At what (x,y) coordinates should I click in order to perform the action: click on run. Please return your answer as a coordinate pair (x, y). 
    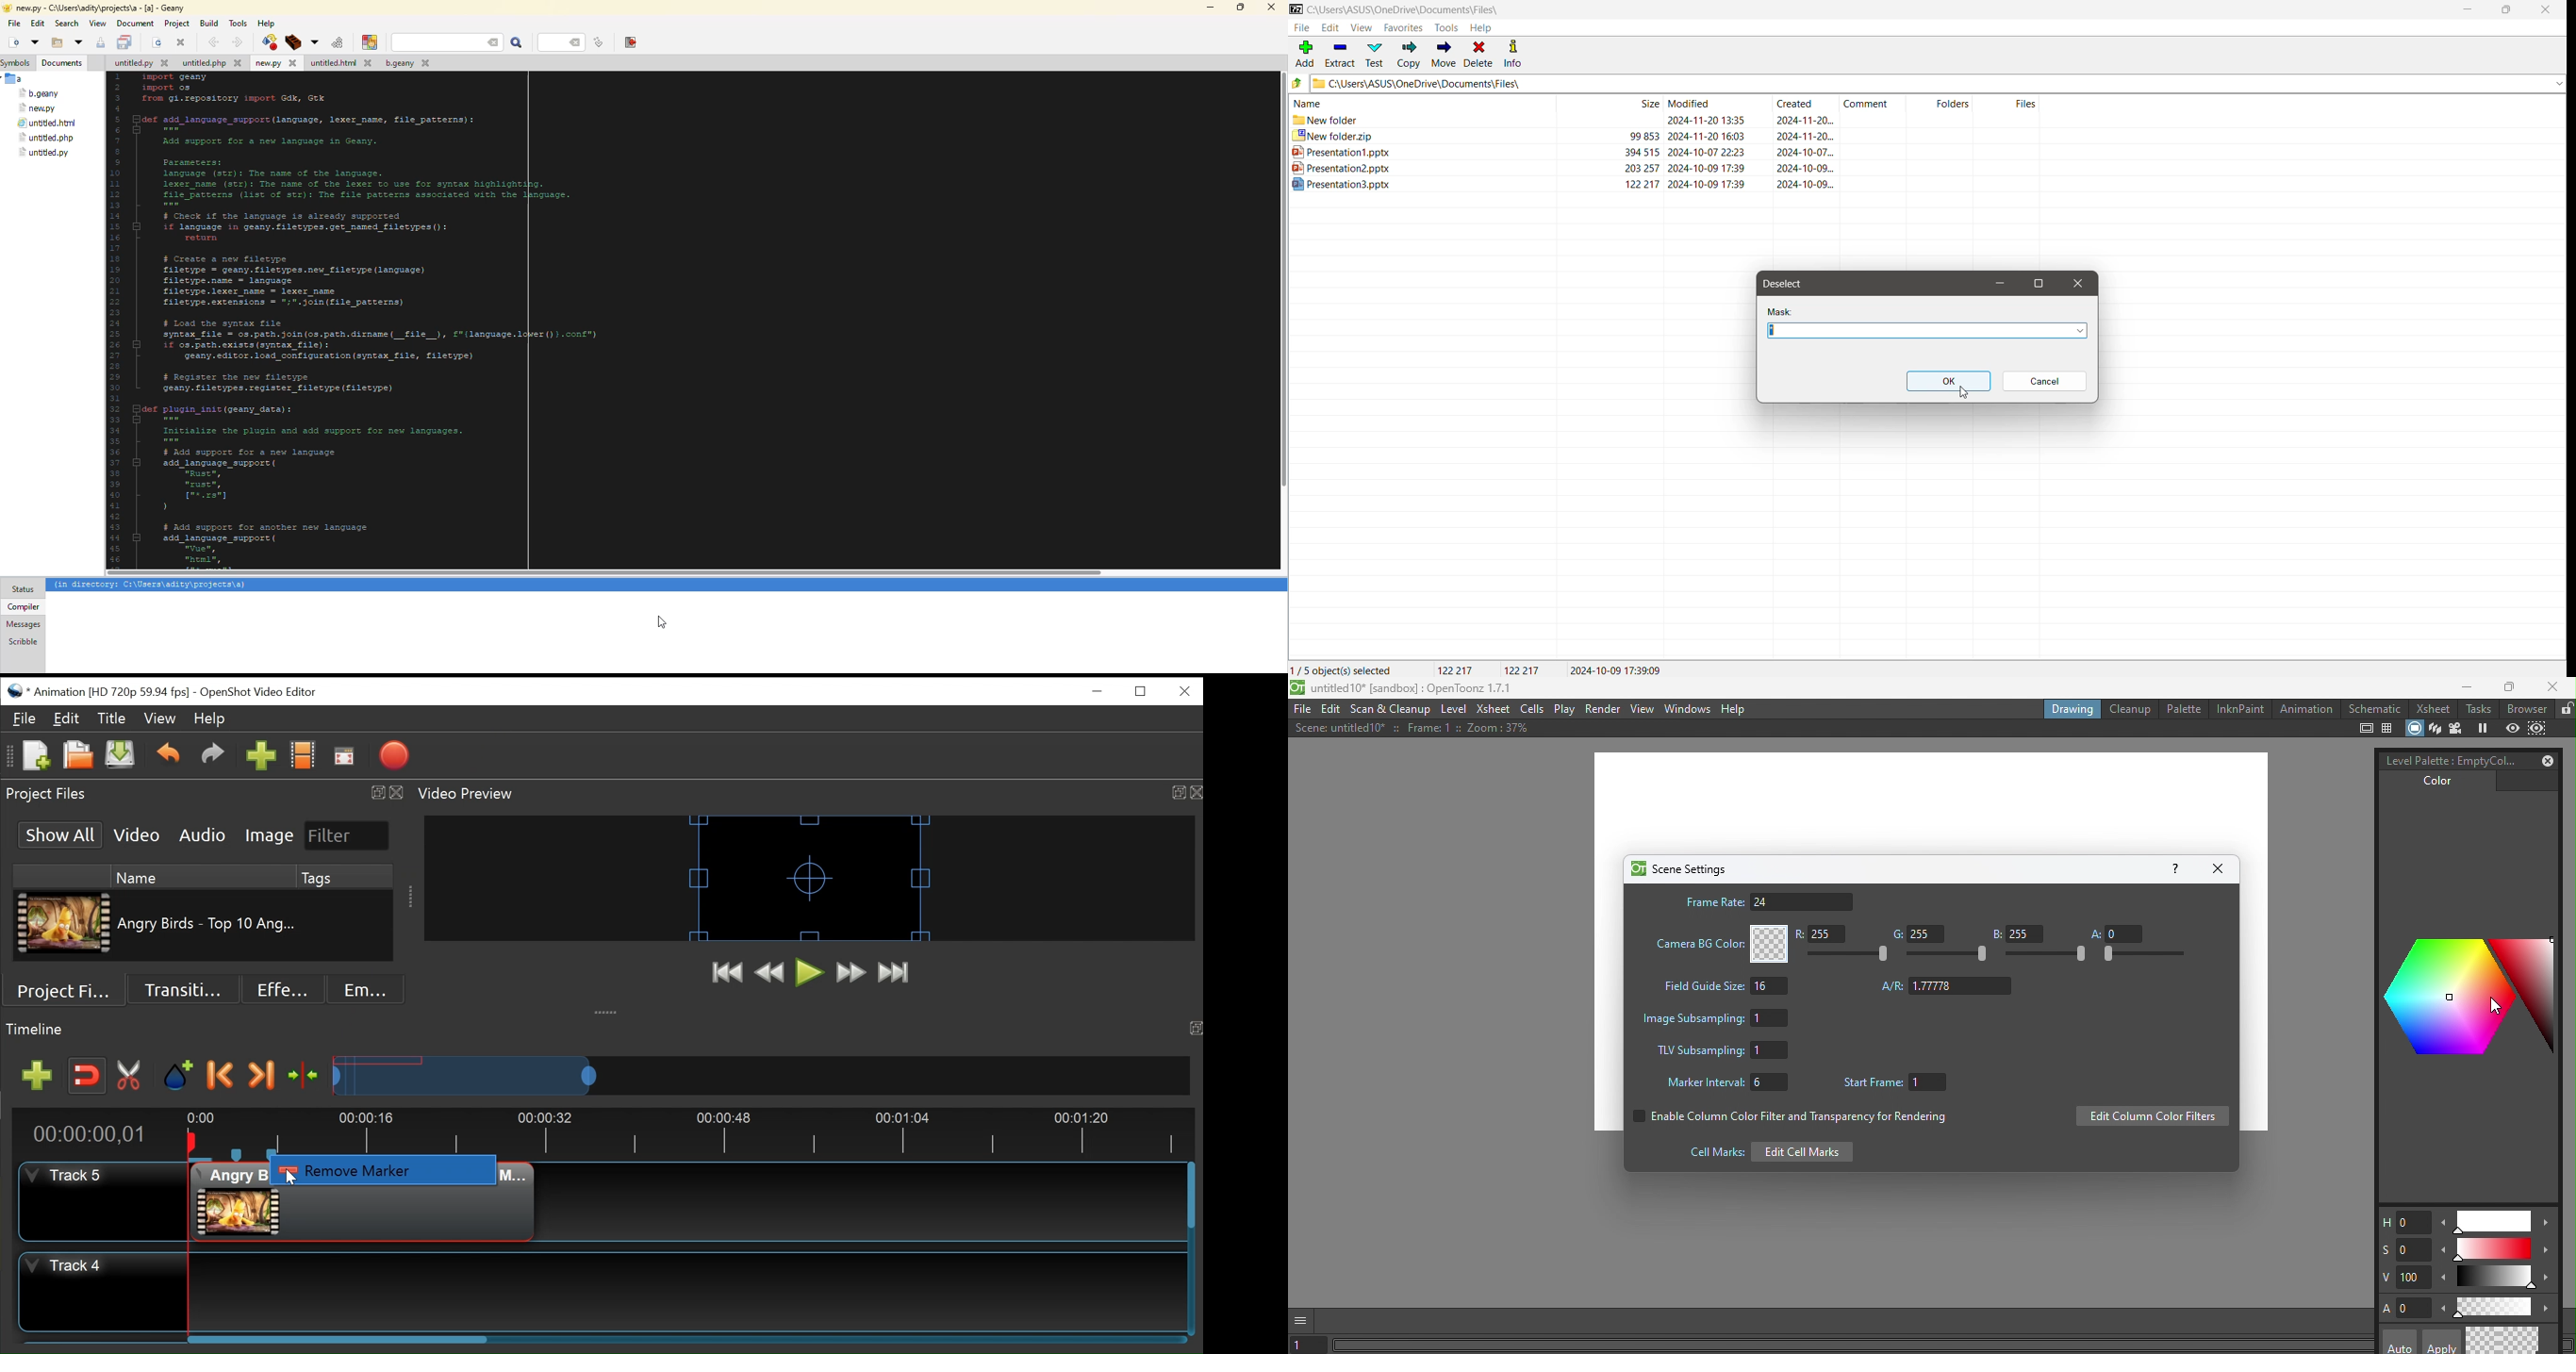
    Looking at the image, I should click on (336, 43).